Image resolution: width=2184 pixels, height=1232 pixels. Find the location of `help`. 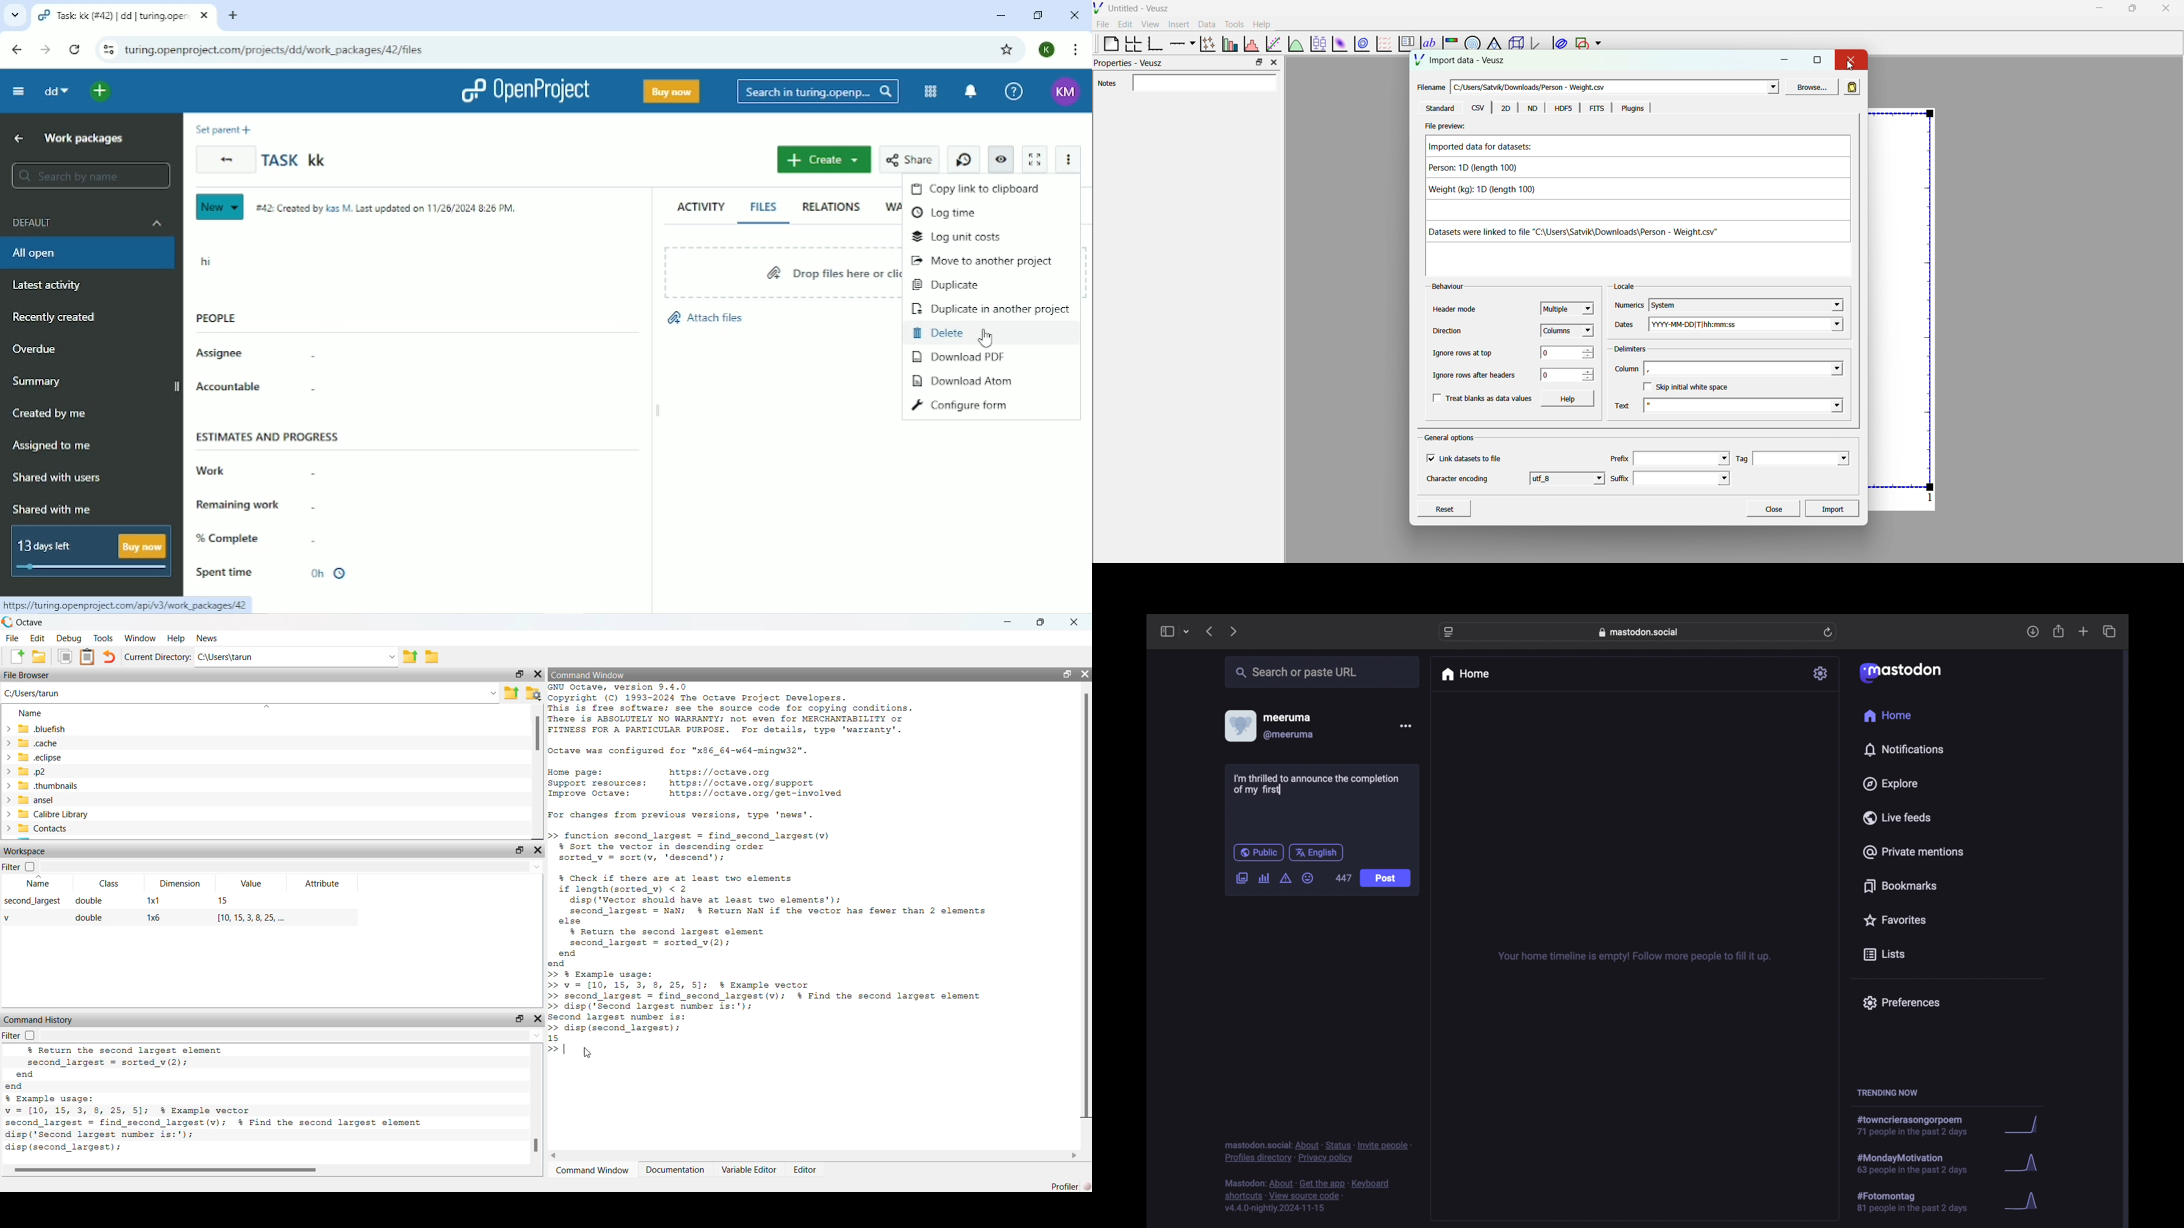

help is located at coordinates (1262, 23).